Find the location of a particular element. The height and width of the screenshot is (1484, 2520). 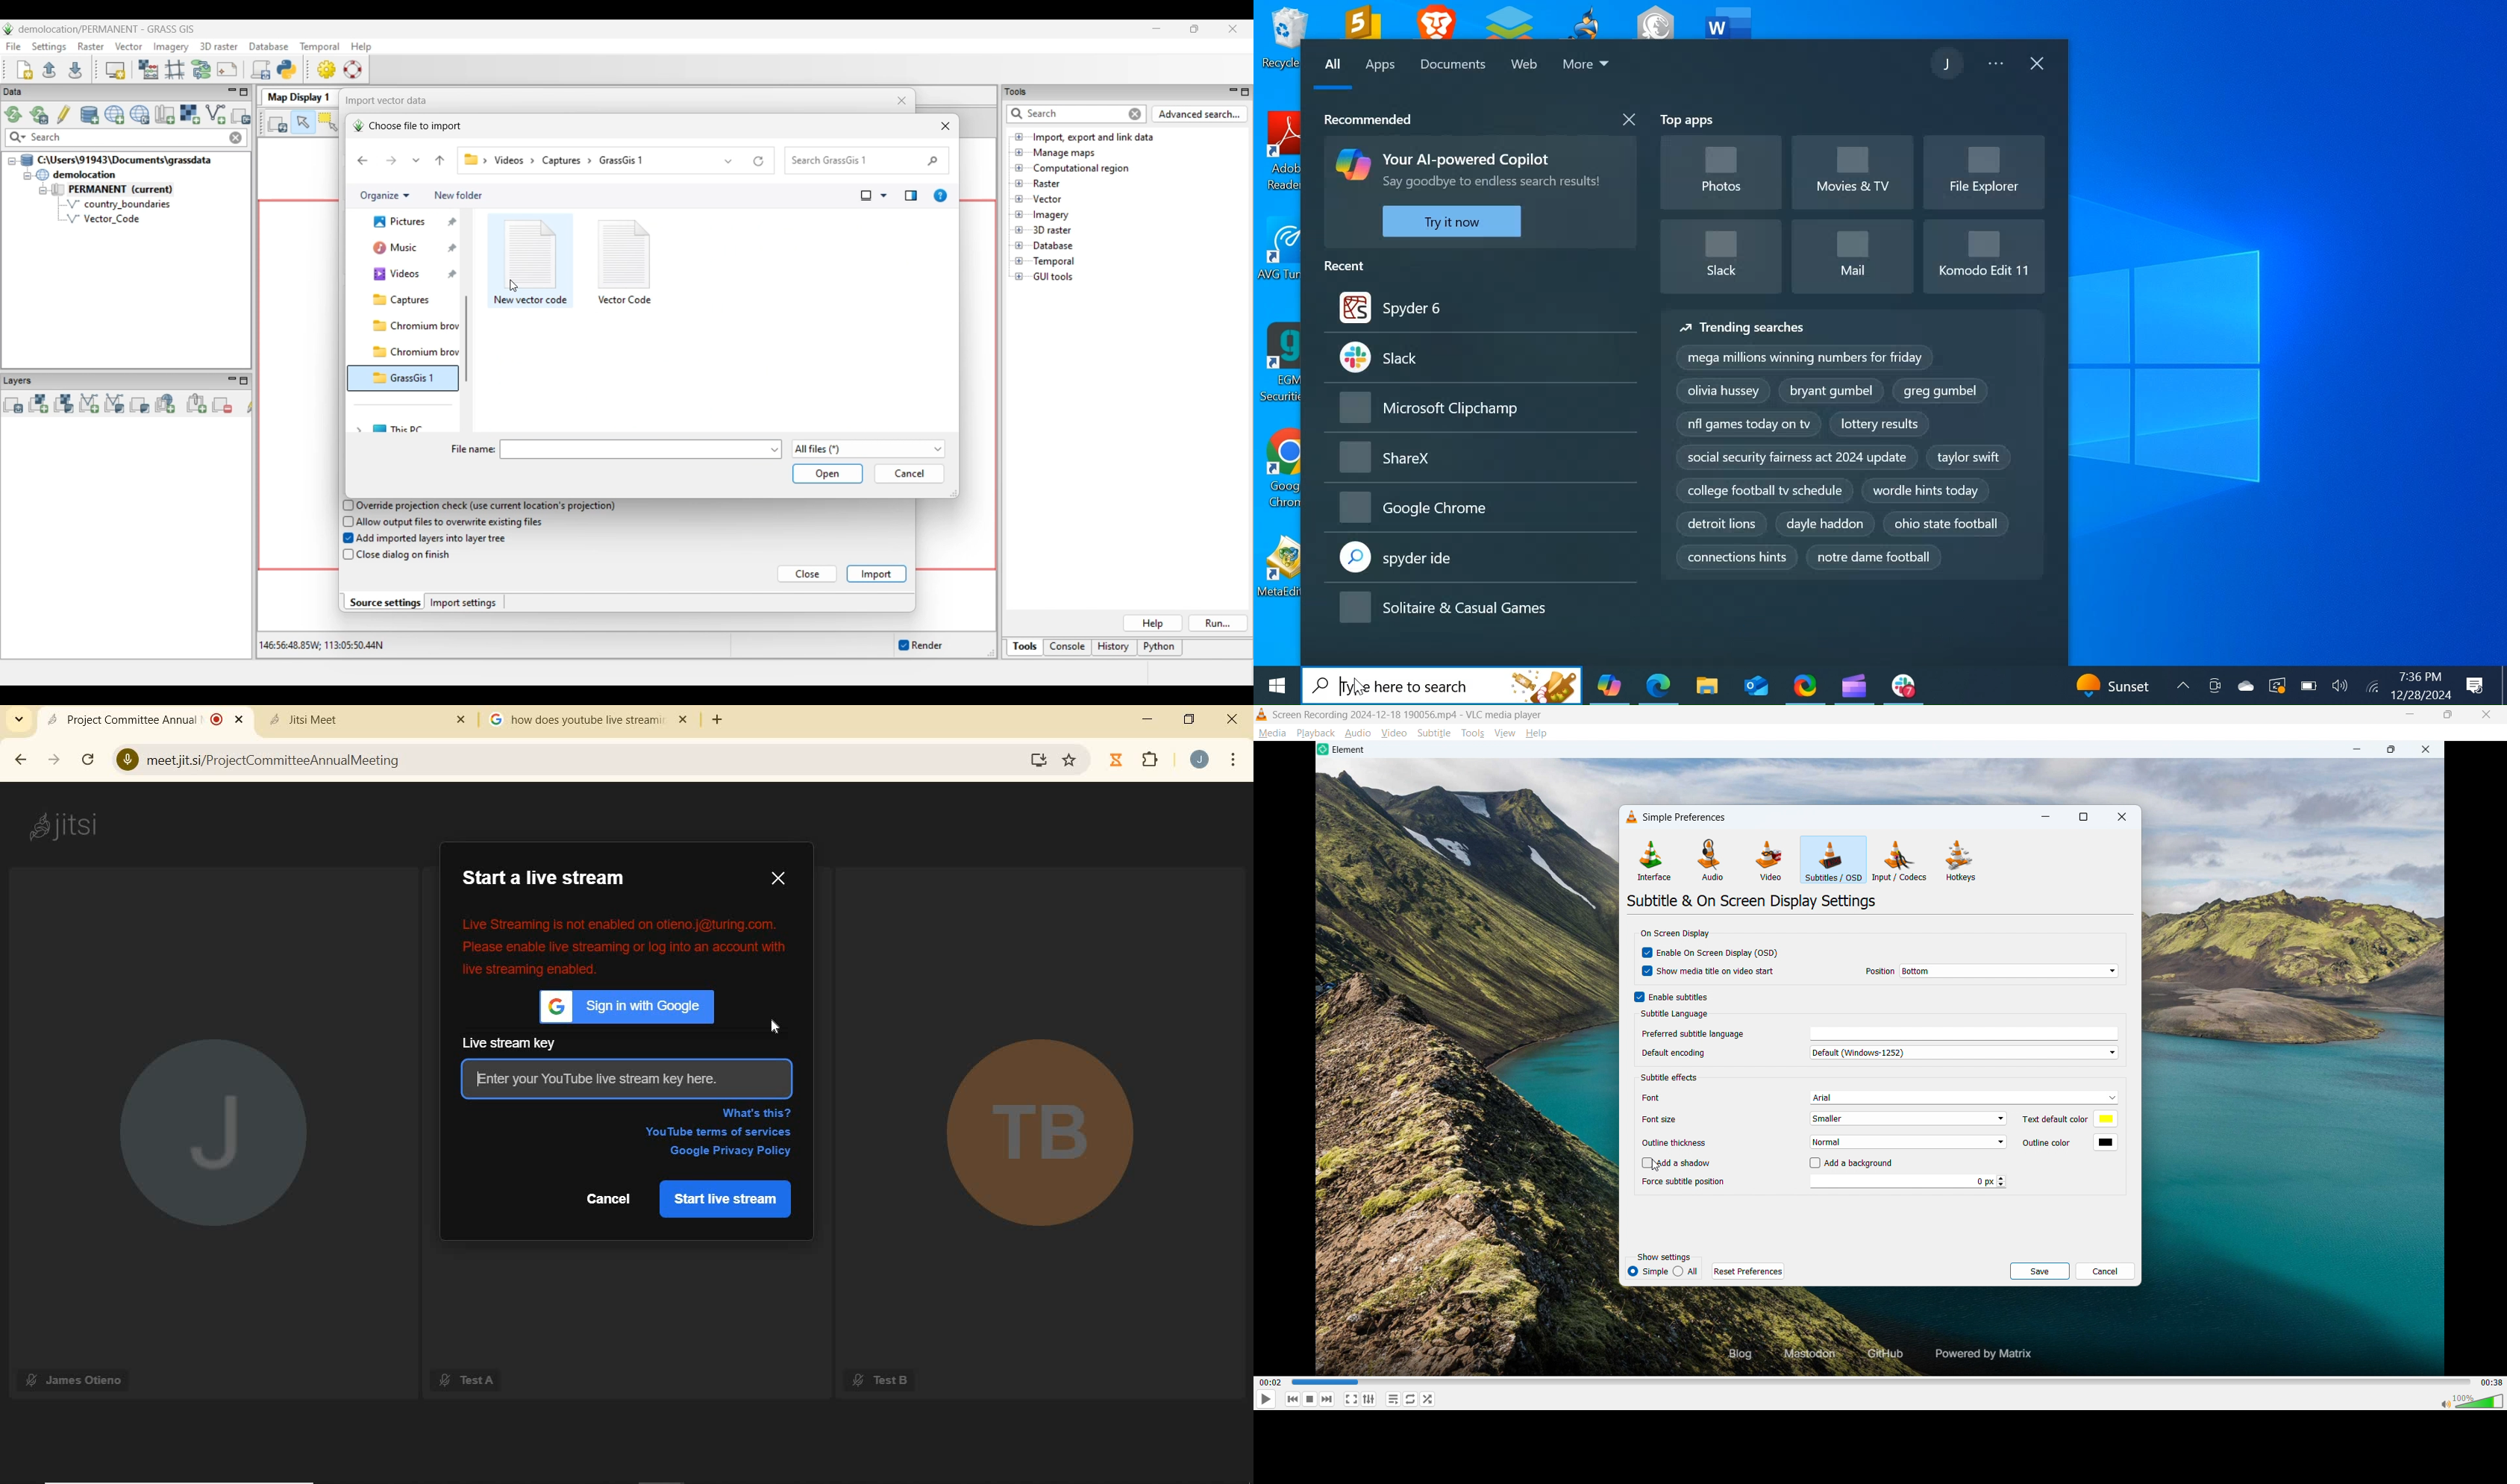

Microsoft Edge is located at coordinates (1658, 685).